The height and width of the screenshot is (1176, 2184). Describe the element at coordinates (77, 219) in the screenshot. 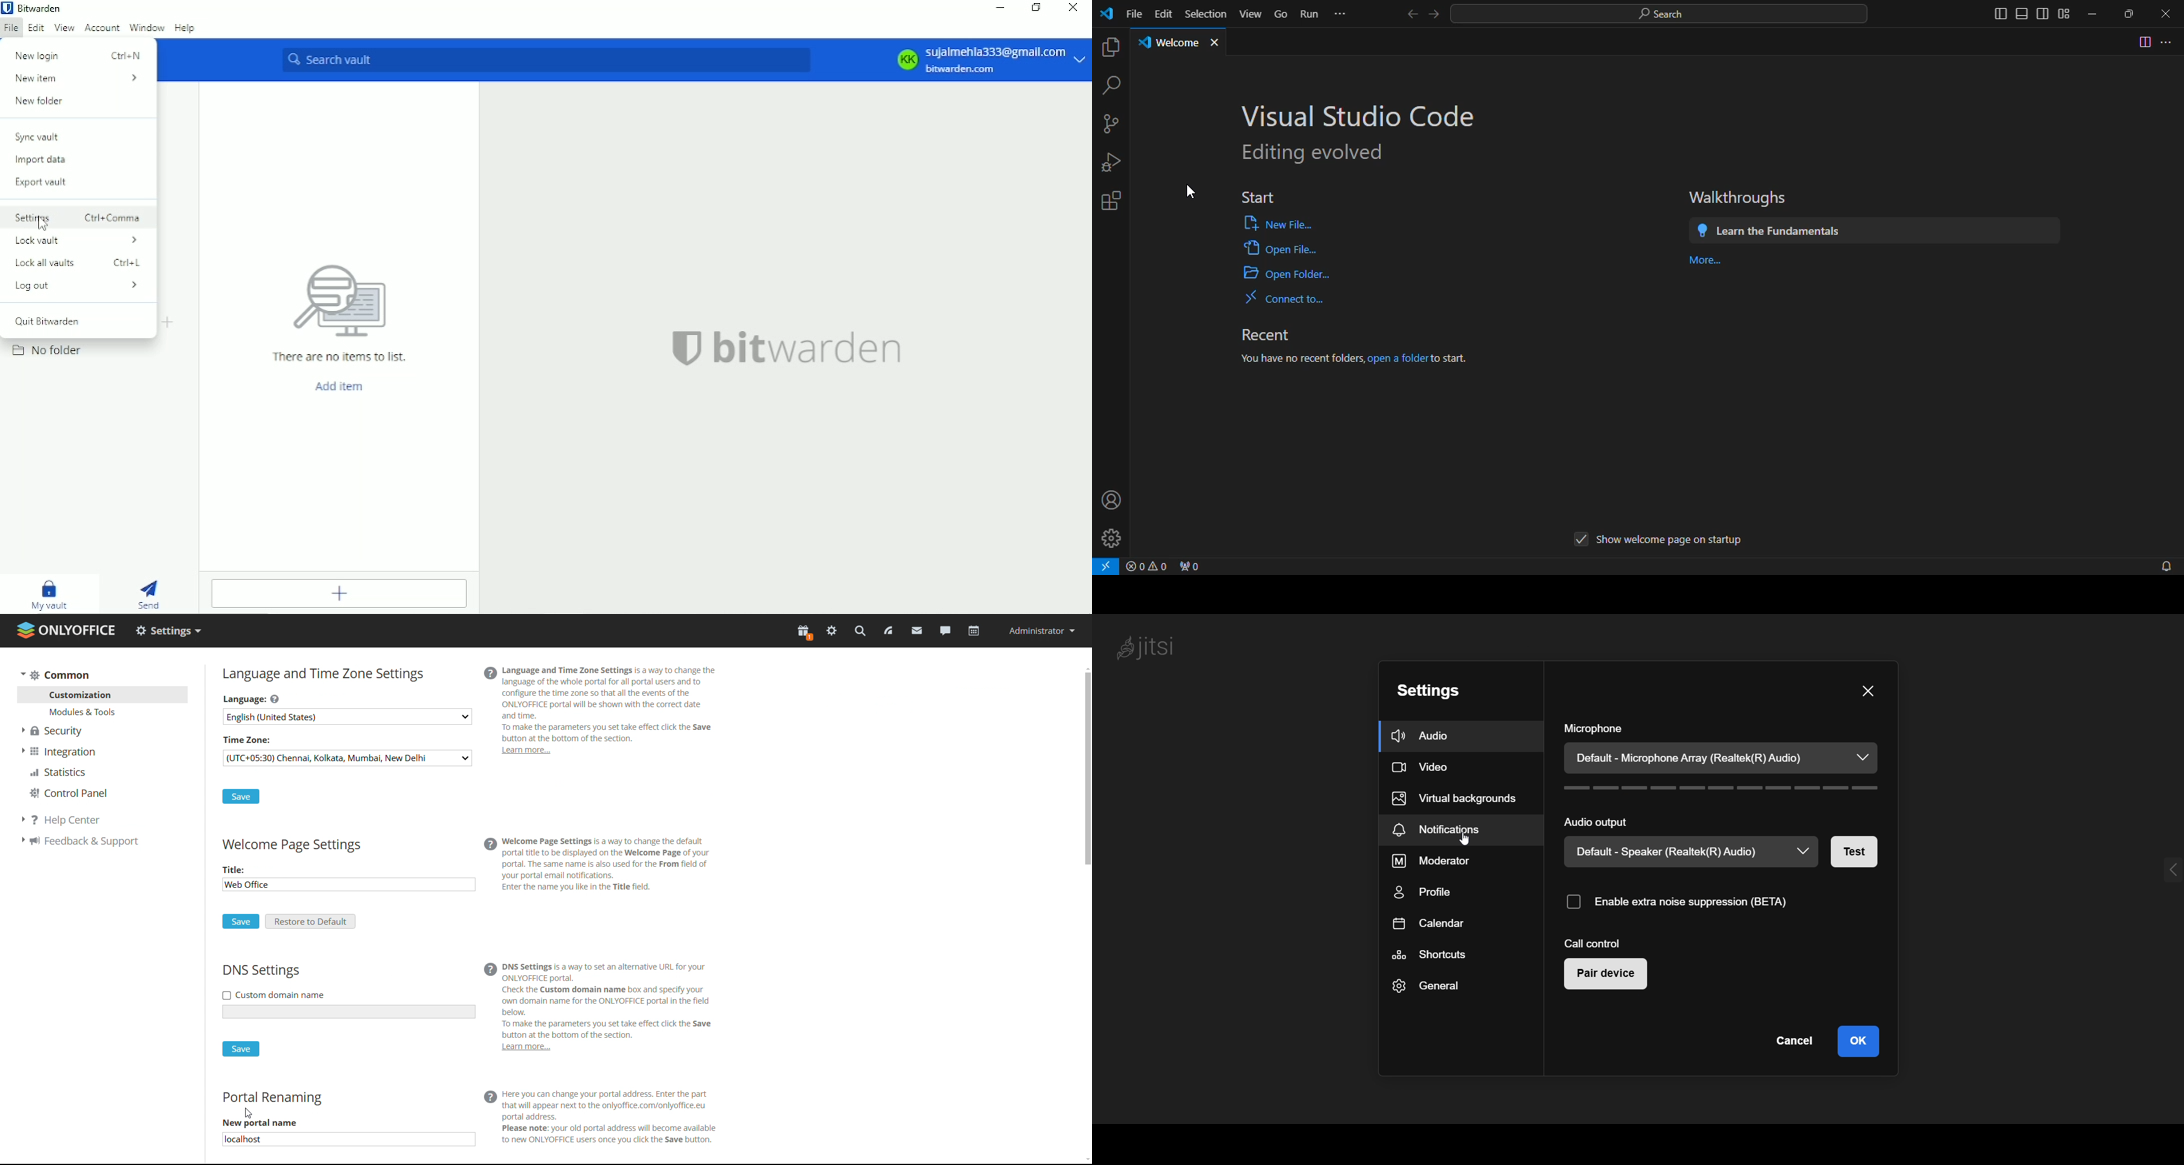

I see `Settings` at that location.